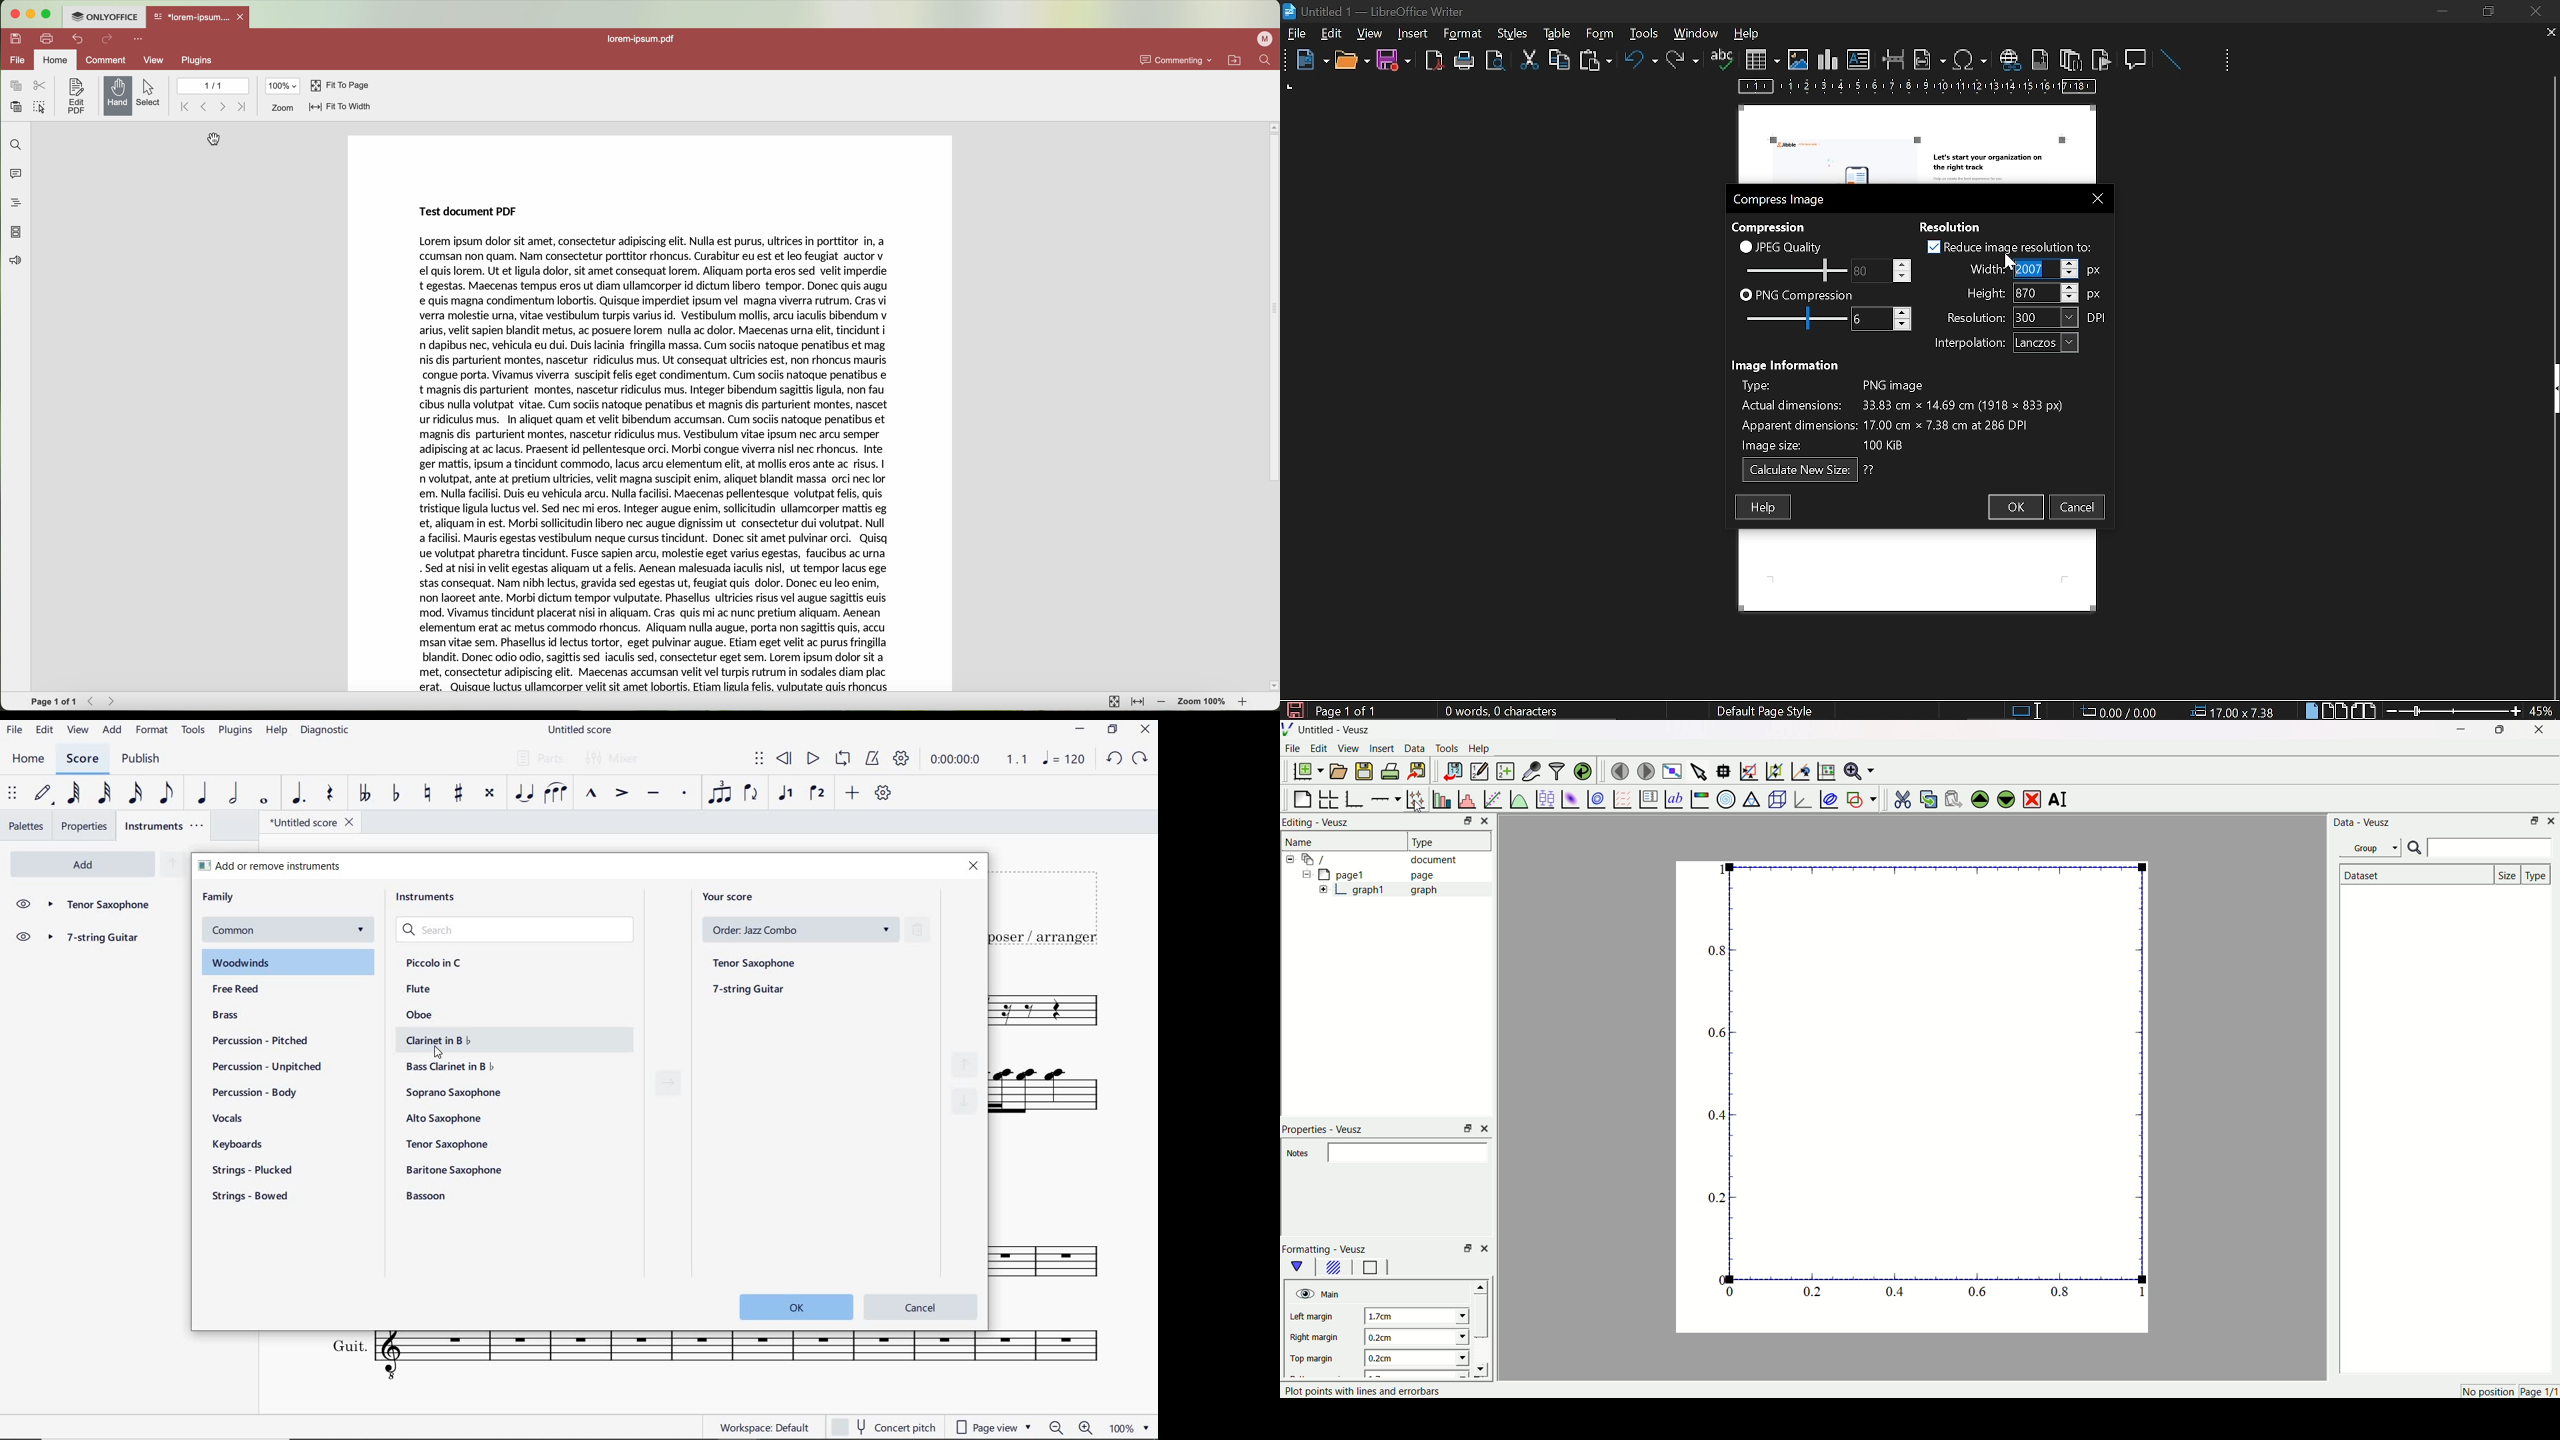  Describe the element at coordinates (1599, 33) in the screenshot. I see `table` at that location.